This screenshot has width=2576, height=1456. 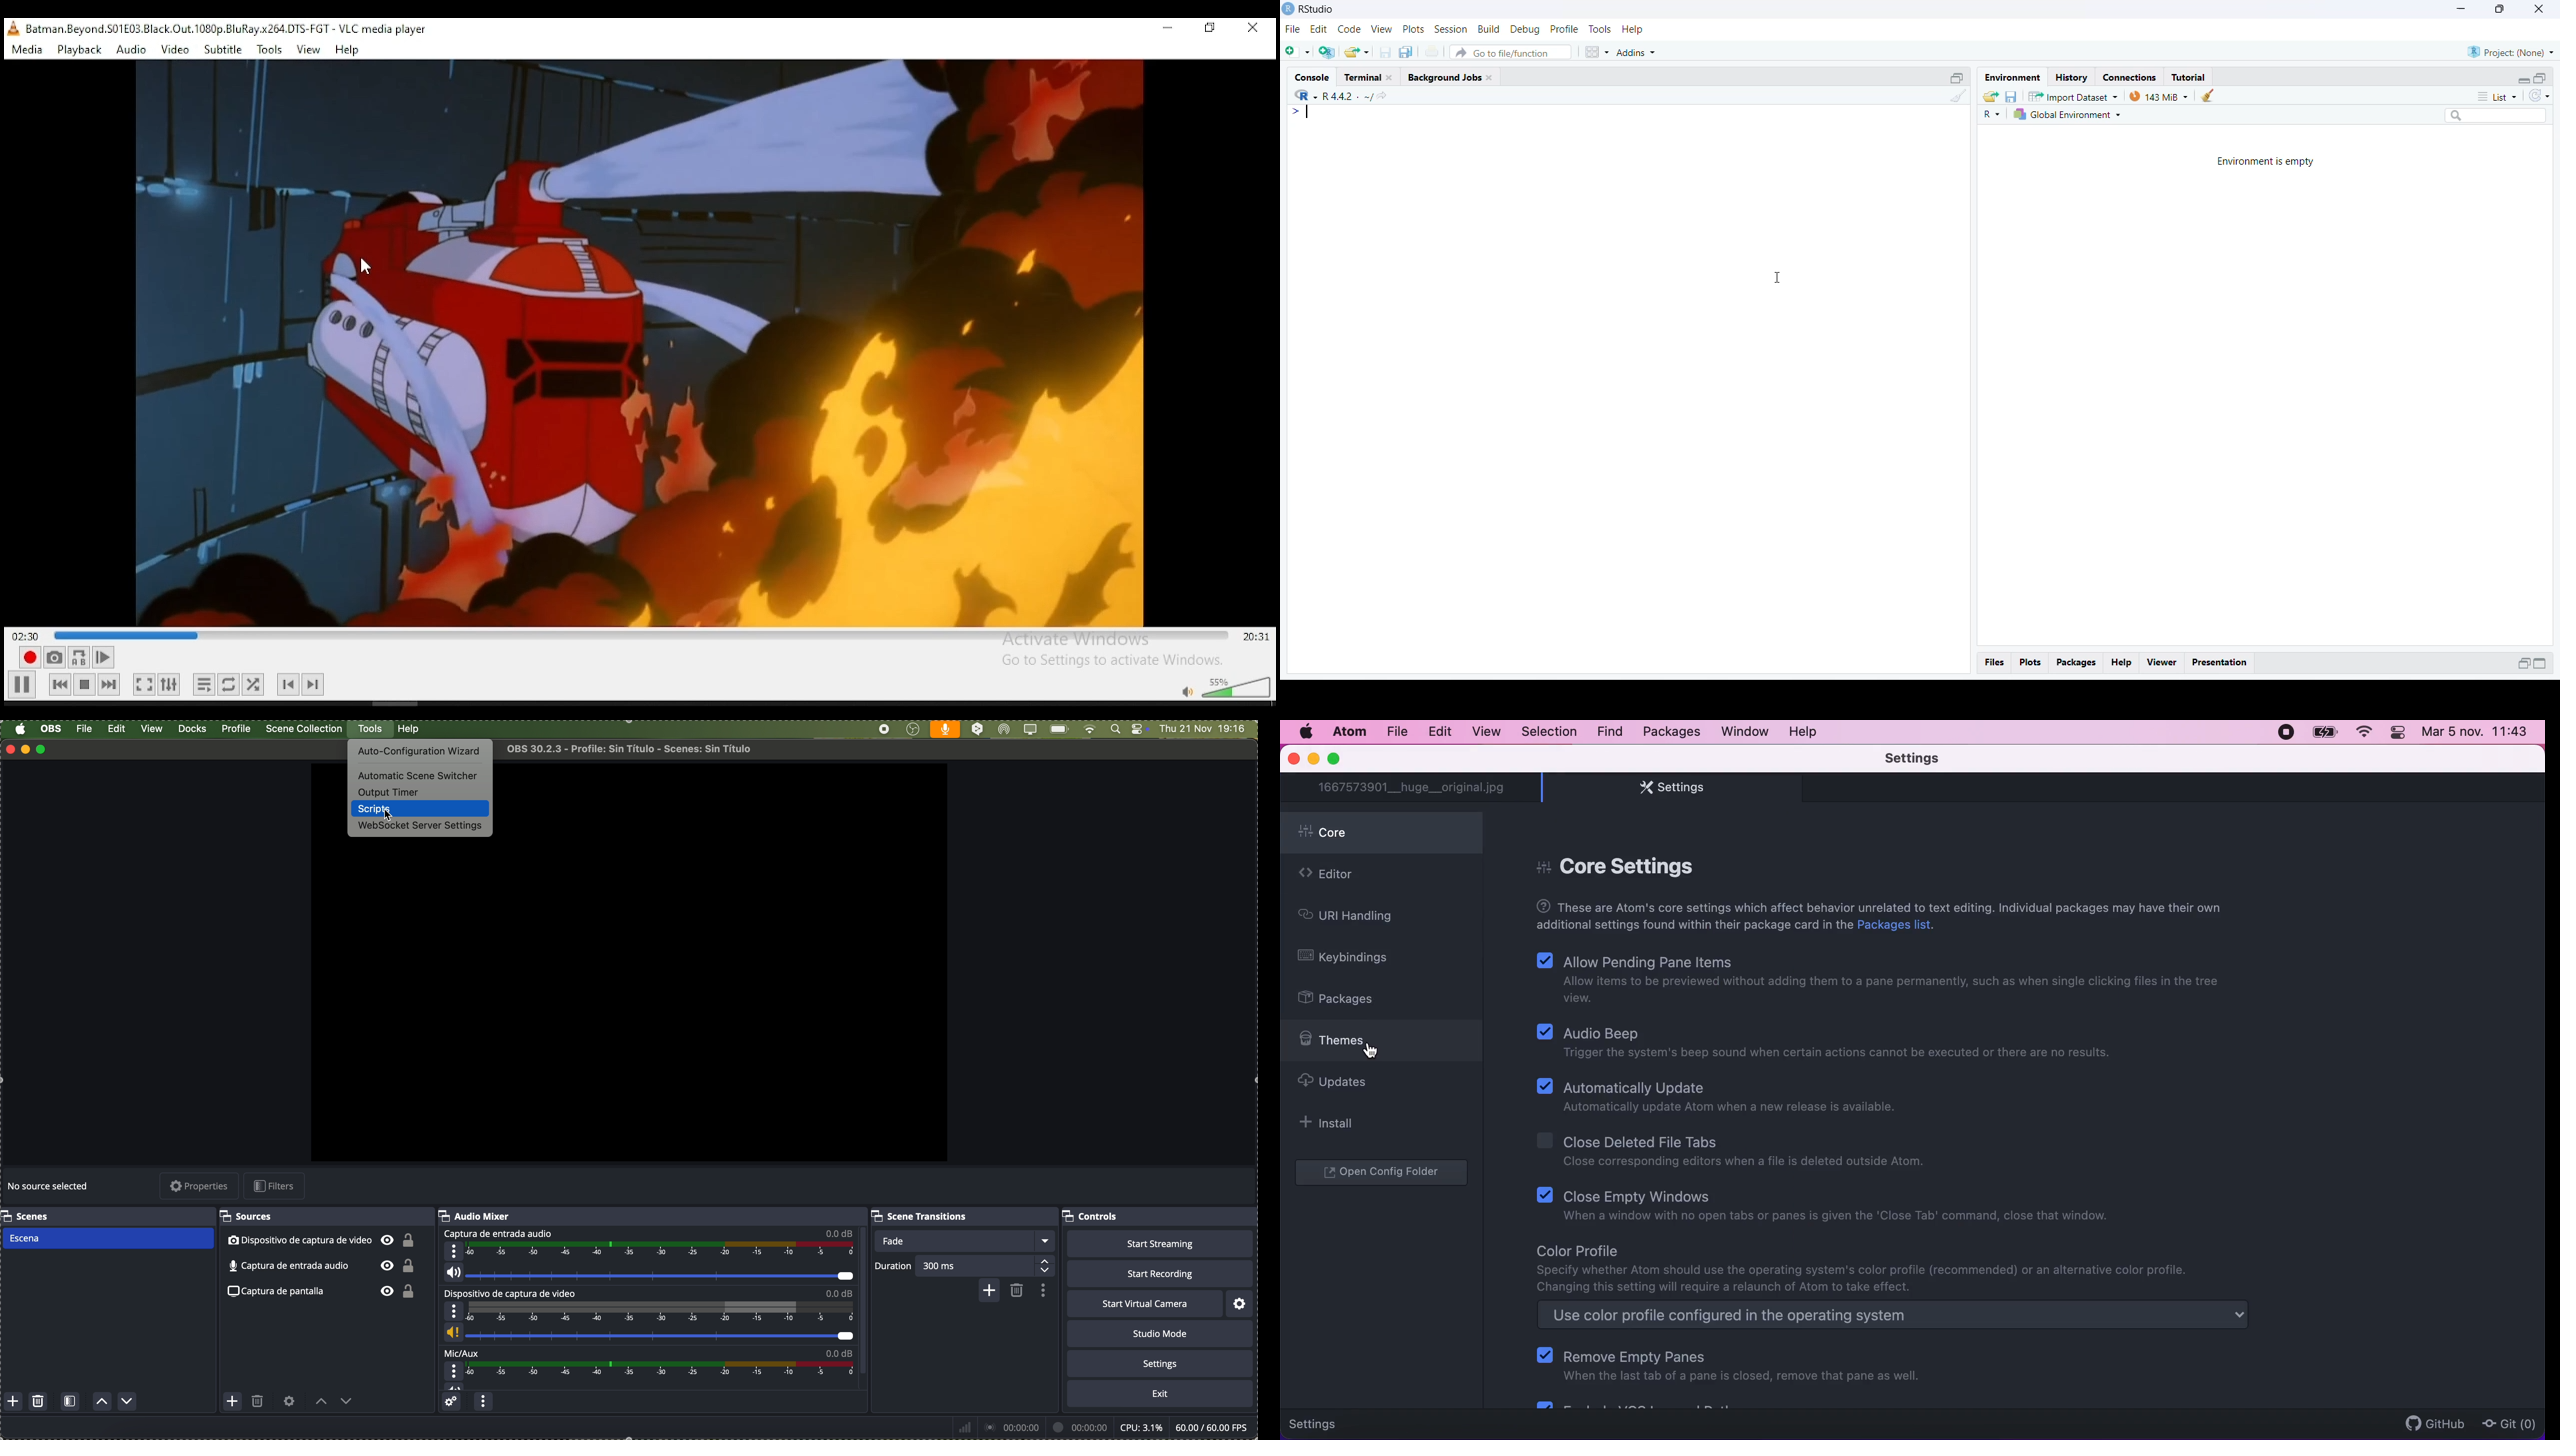 I want to click on Spotlight search, so click(x=1114, y=729).